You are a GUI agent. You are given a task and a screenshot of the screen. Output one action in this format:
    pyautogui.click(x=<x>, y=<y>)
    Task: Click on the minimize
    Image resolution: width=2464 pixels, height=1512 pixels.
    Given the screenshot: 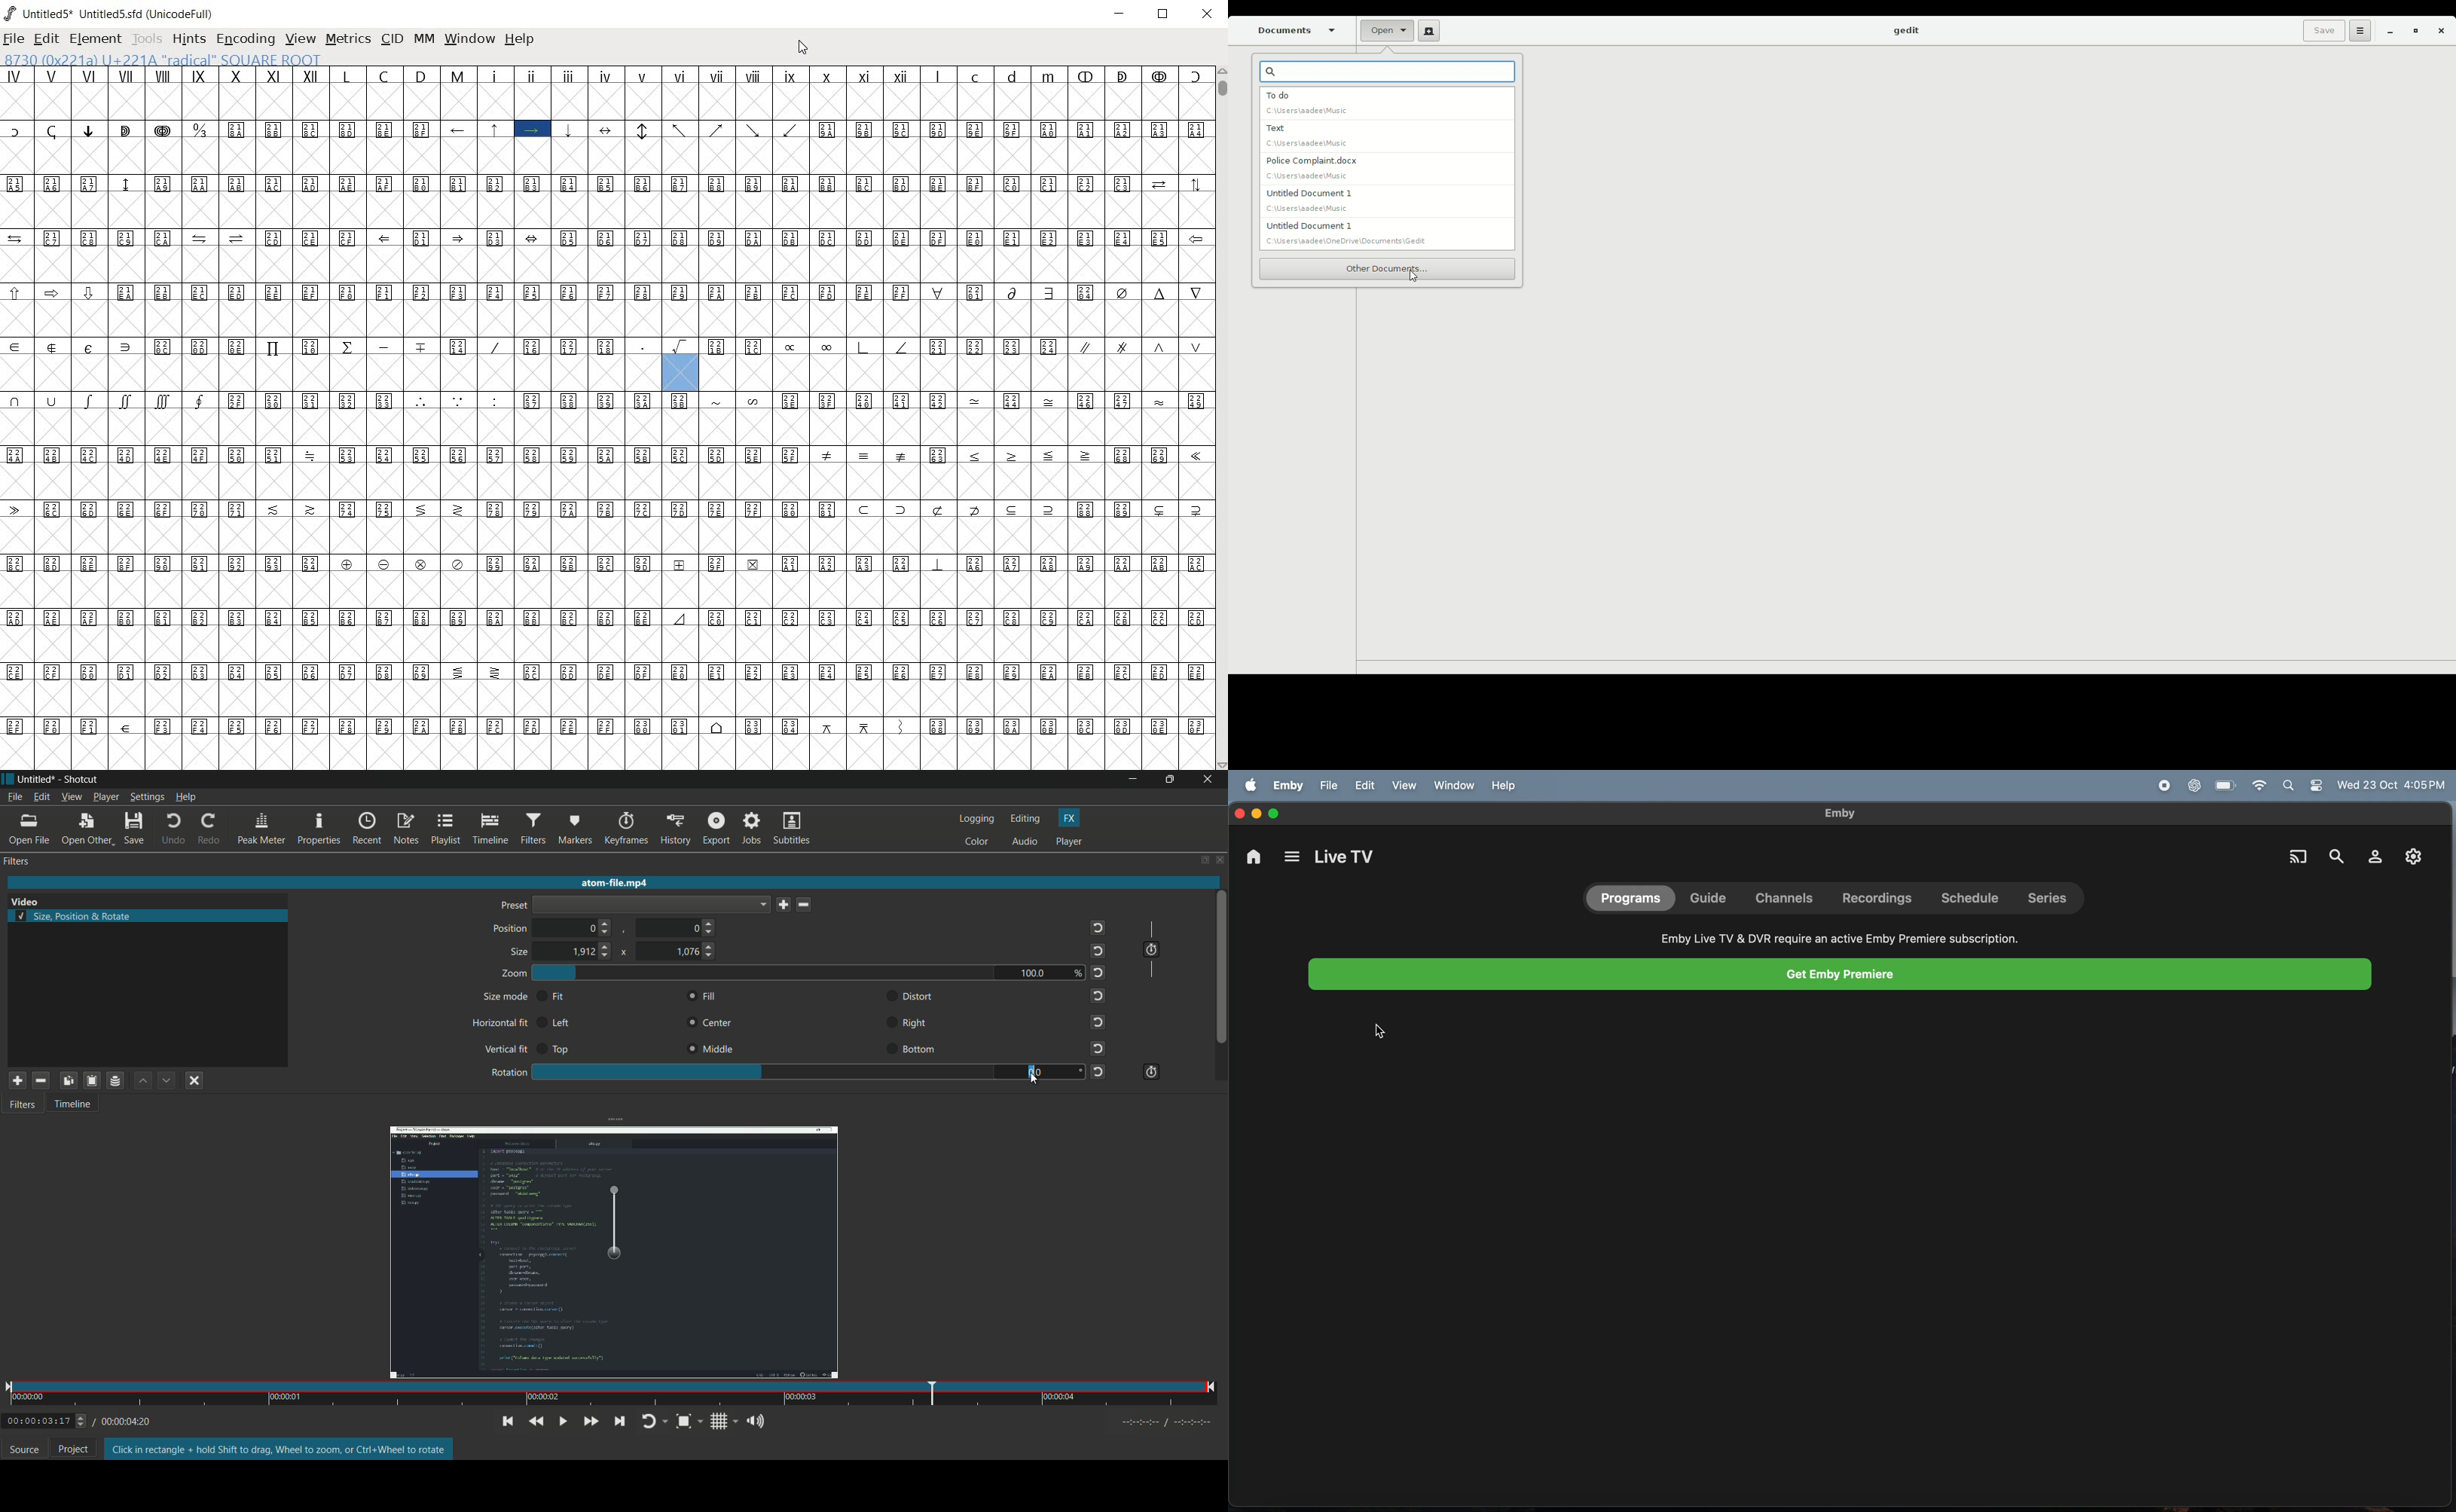 What is the action you would take?
    pyautogui.click(x=1133, y=779)
    